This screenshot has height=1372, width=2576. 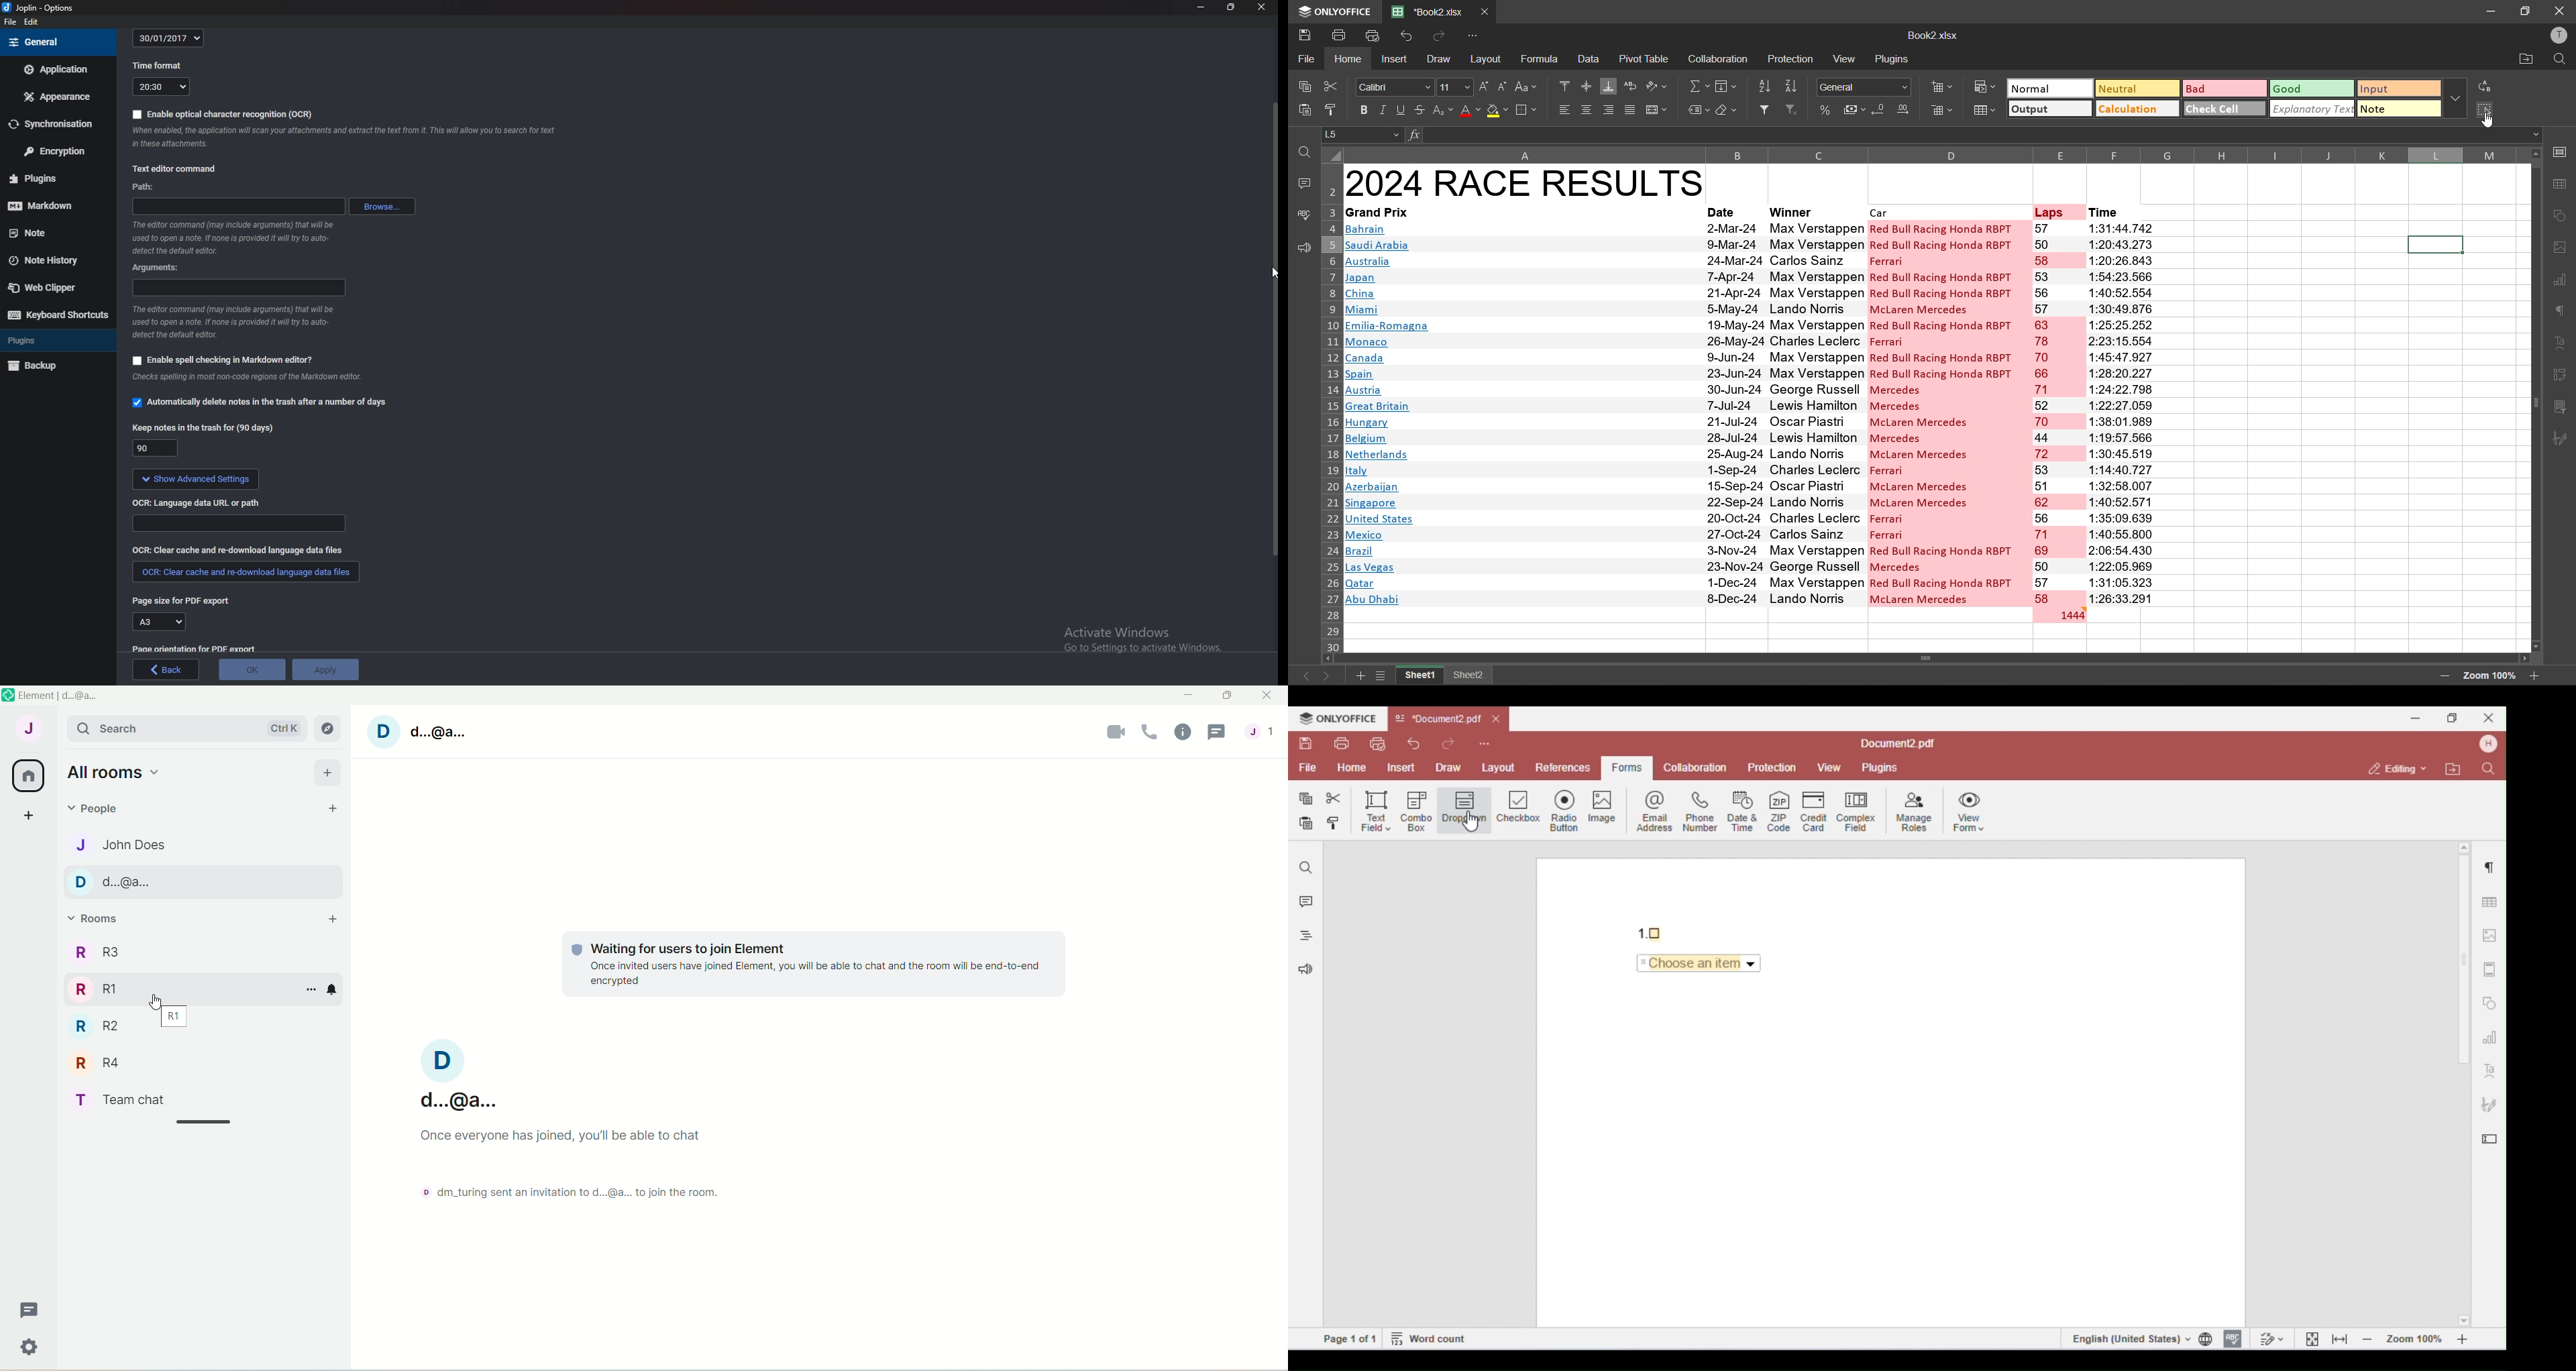 What do you see at coordinates (1432, 11) in the screenshot?
I see `filename` at bounding box center [1432, 11].